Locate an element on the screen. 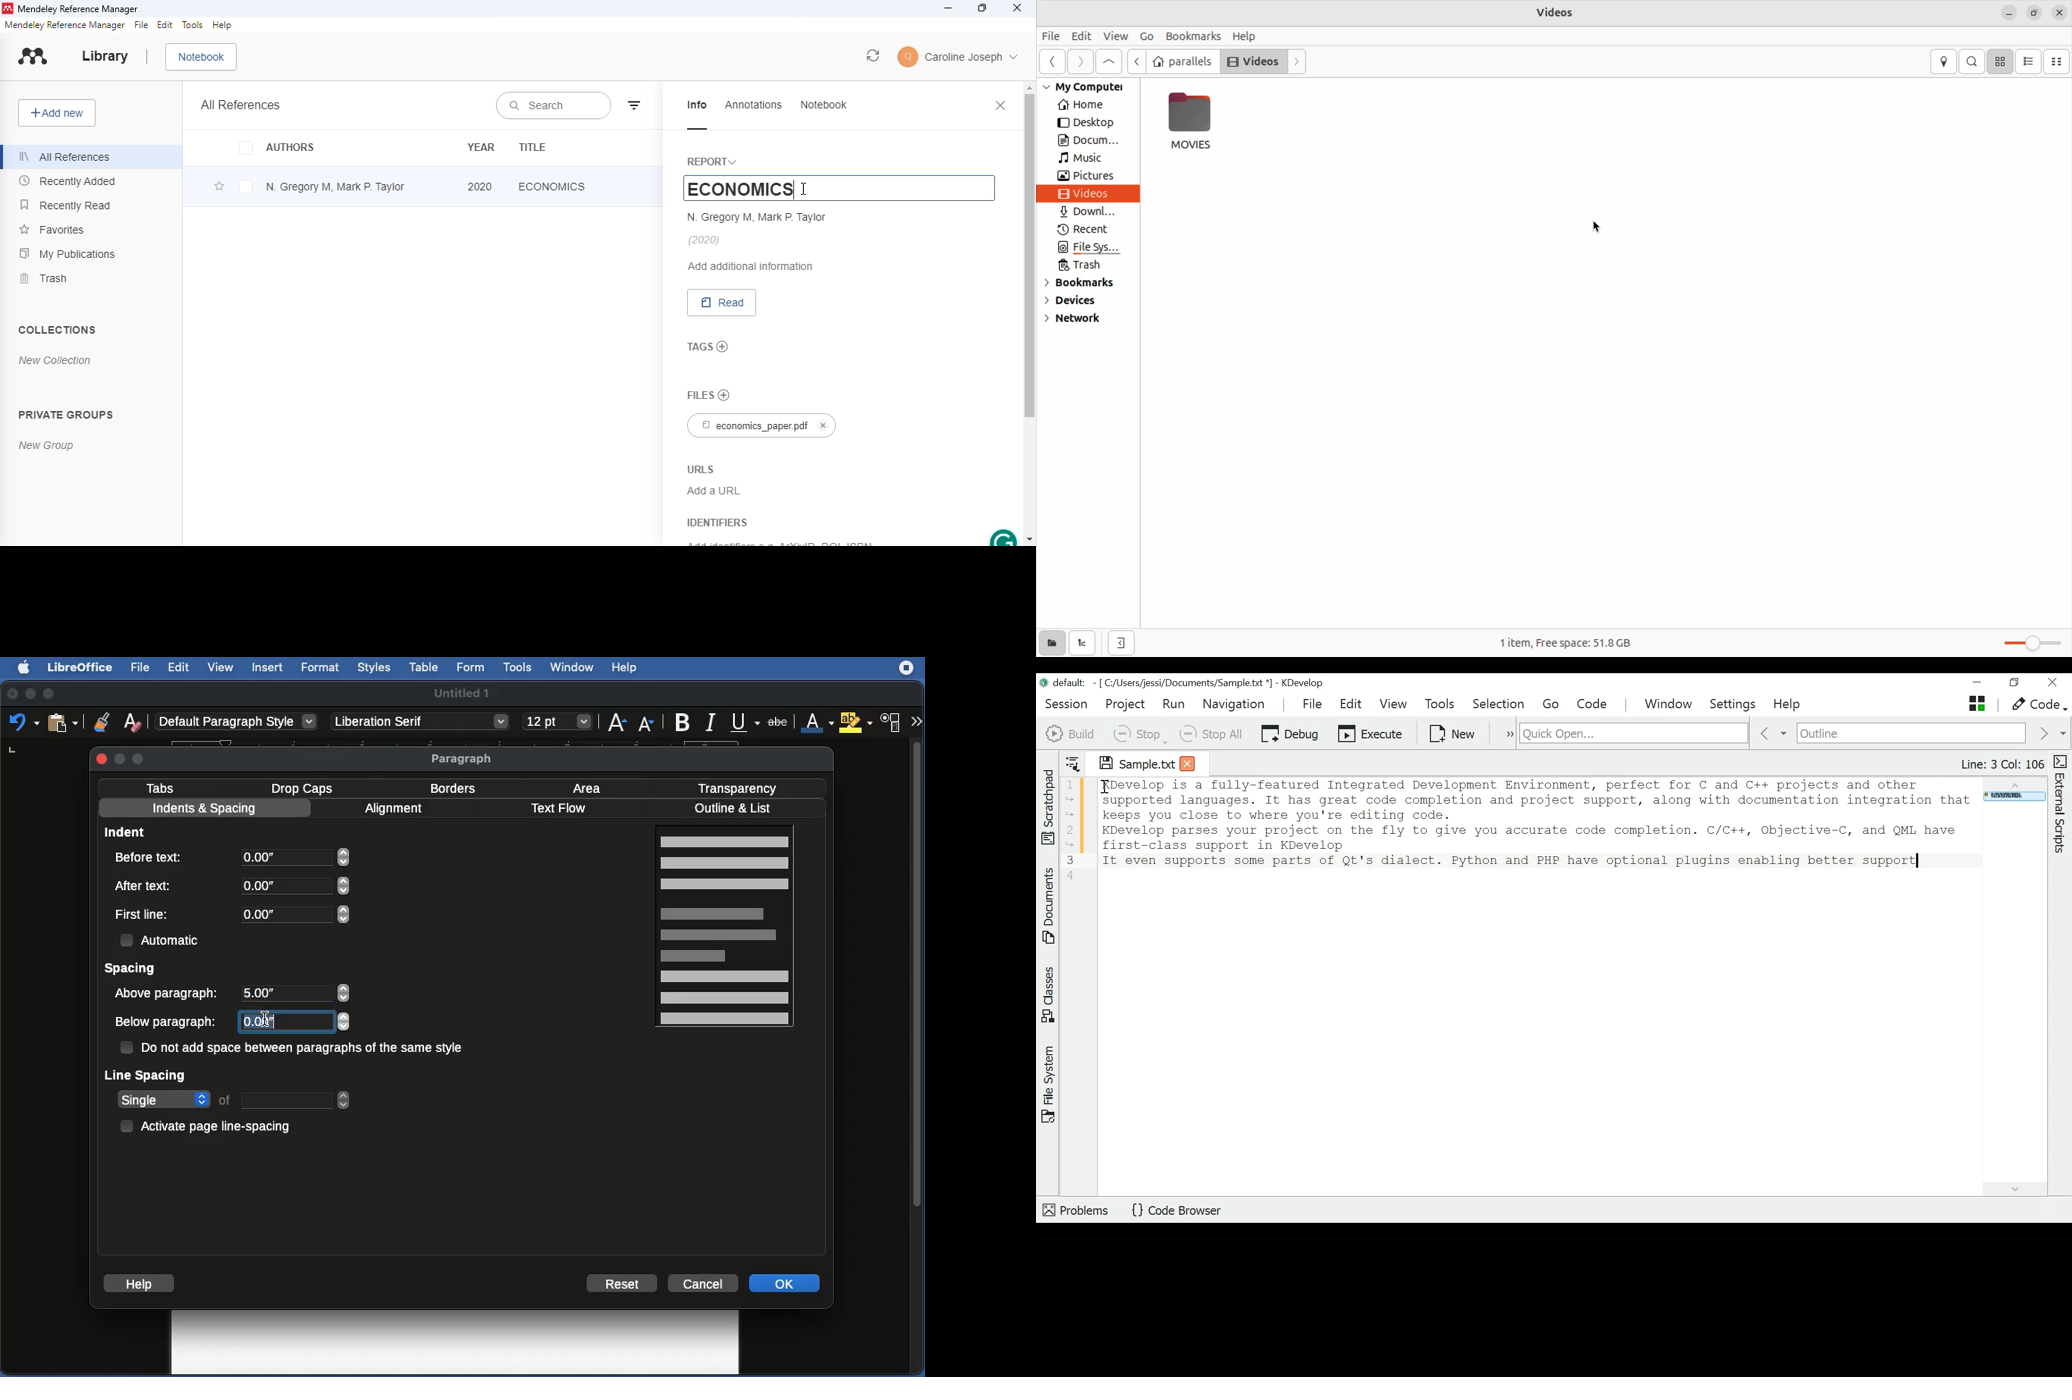 The width and height of the screenshot is (2072, 1400). private groups is located at coordinates (67, 415).